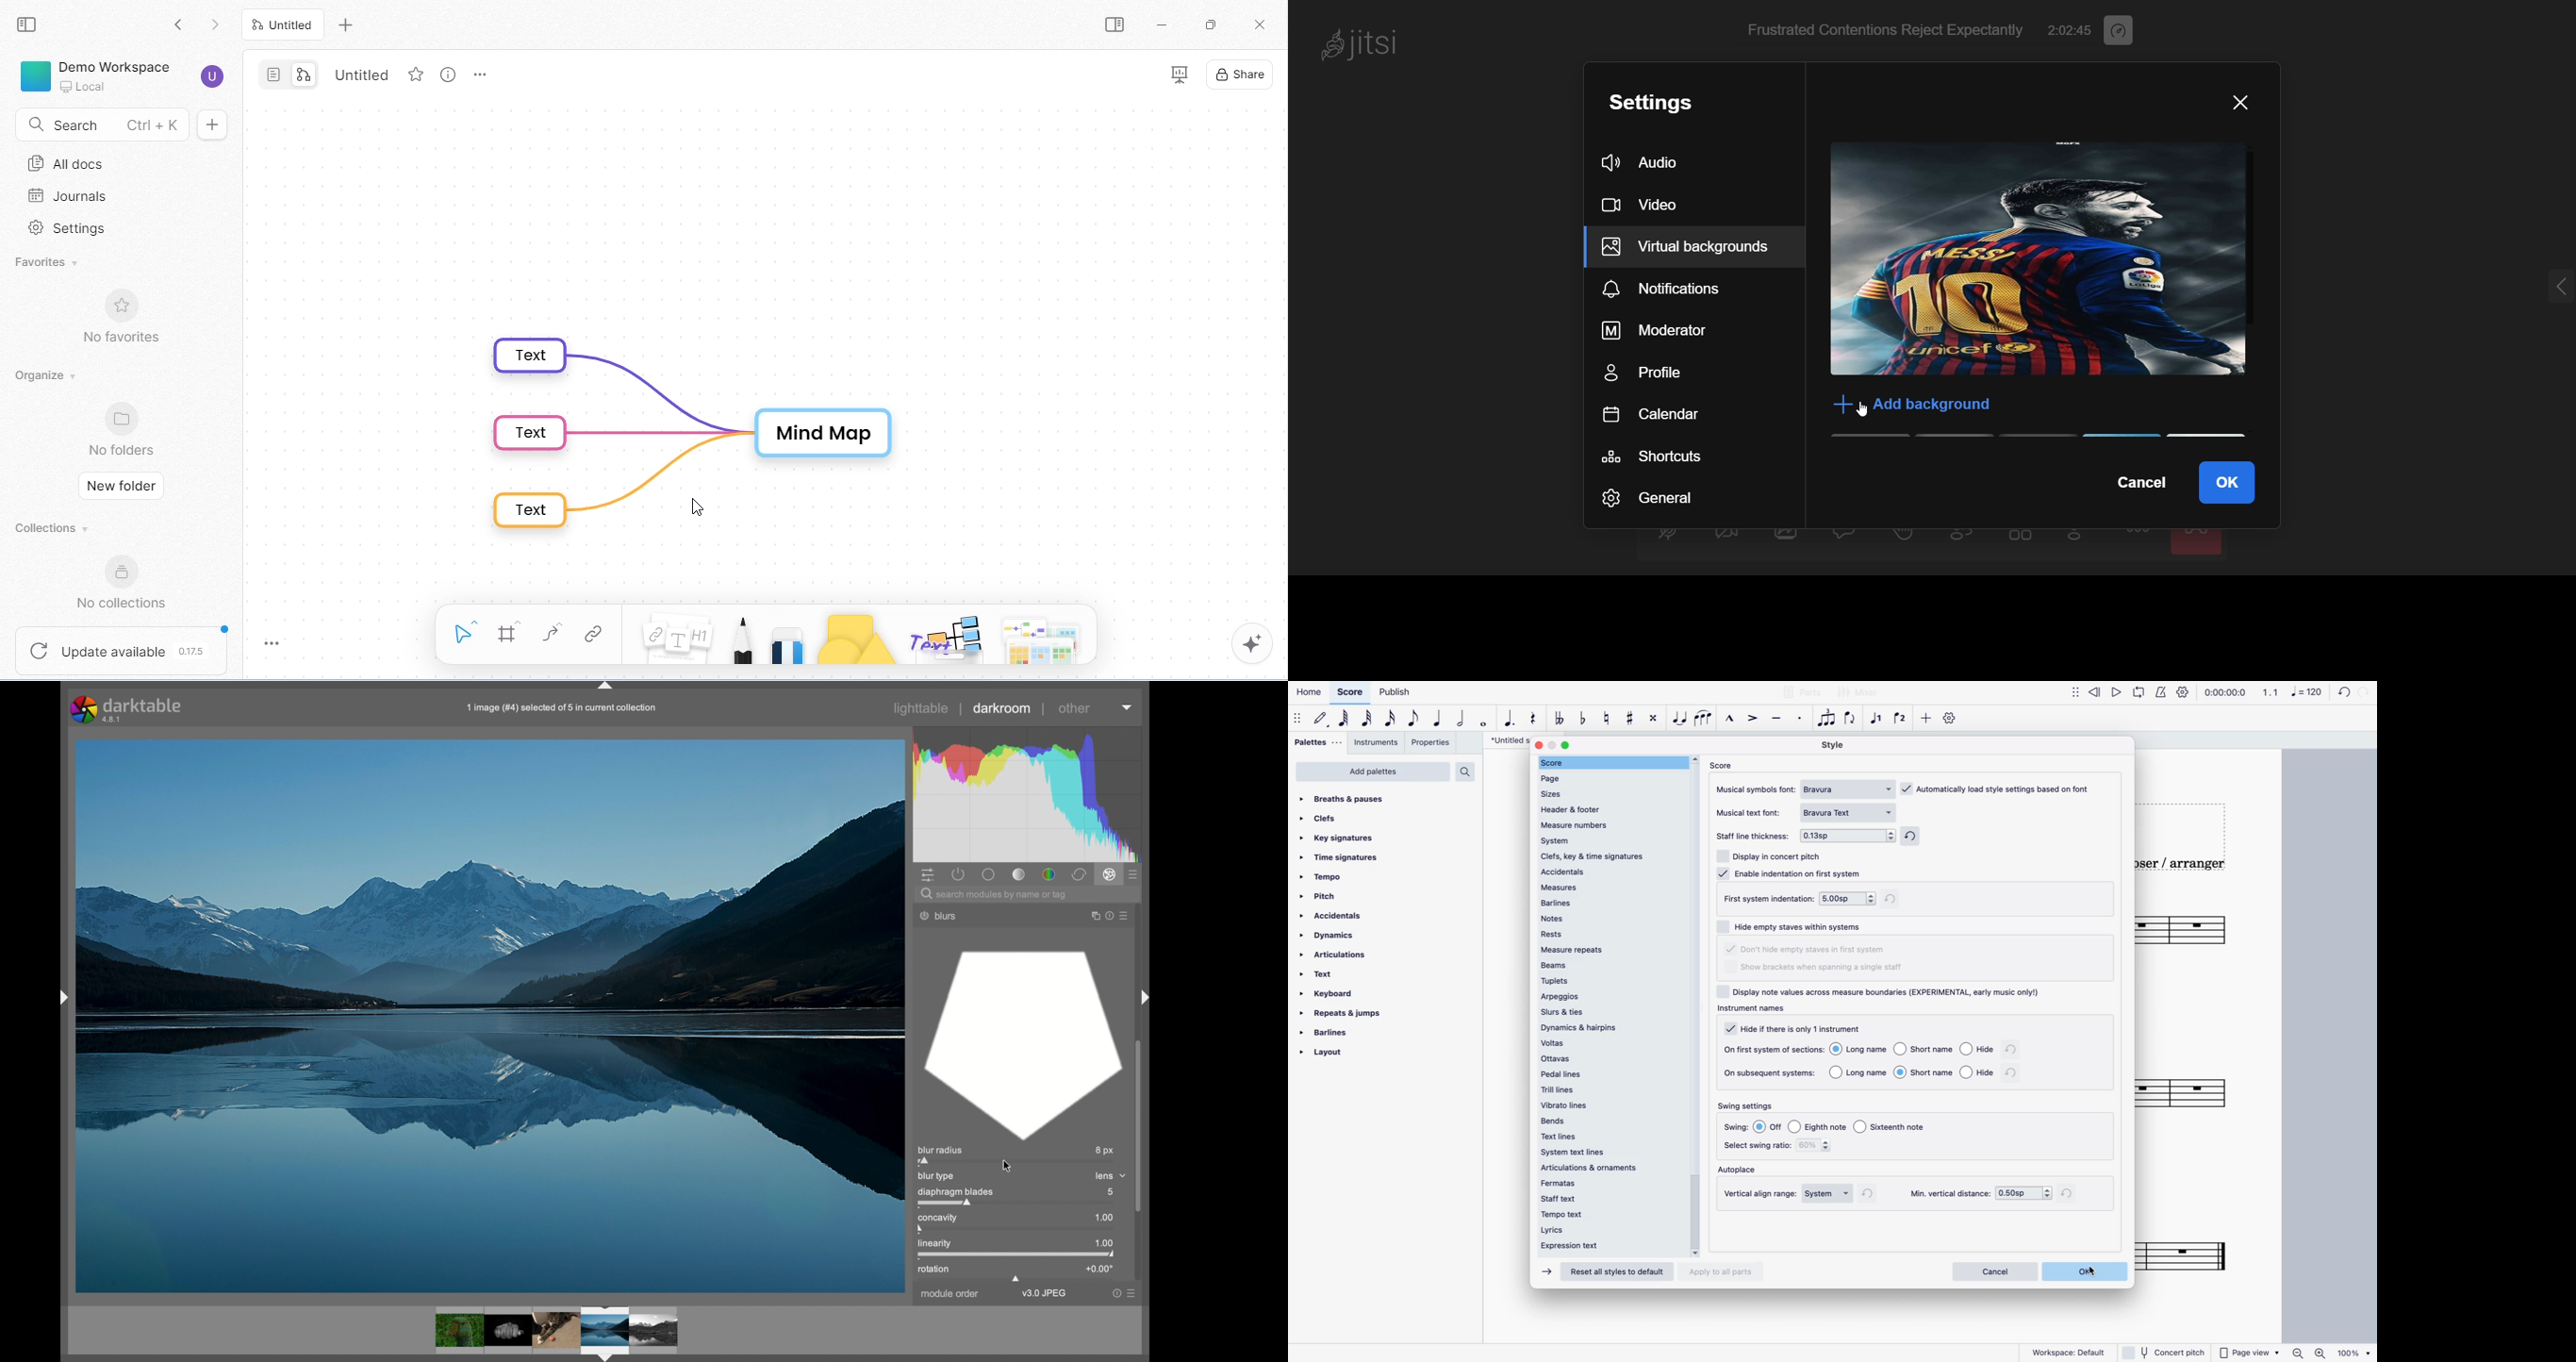 The image size is (2576, 1372). Describe the element at coordinates (1838, 746) in the screenshot. I see `style` at that location.